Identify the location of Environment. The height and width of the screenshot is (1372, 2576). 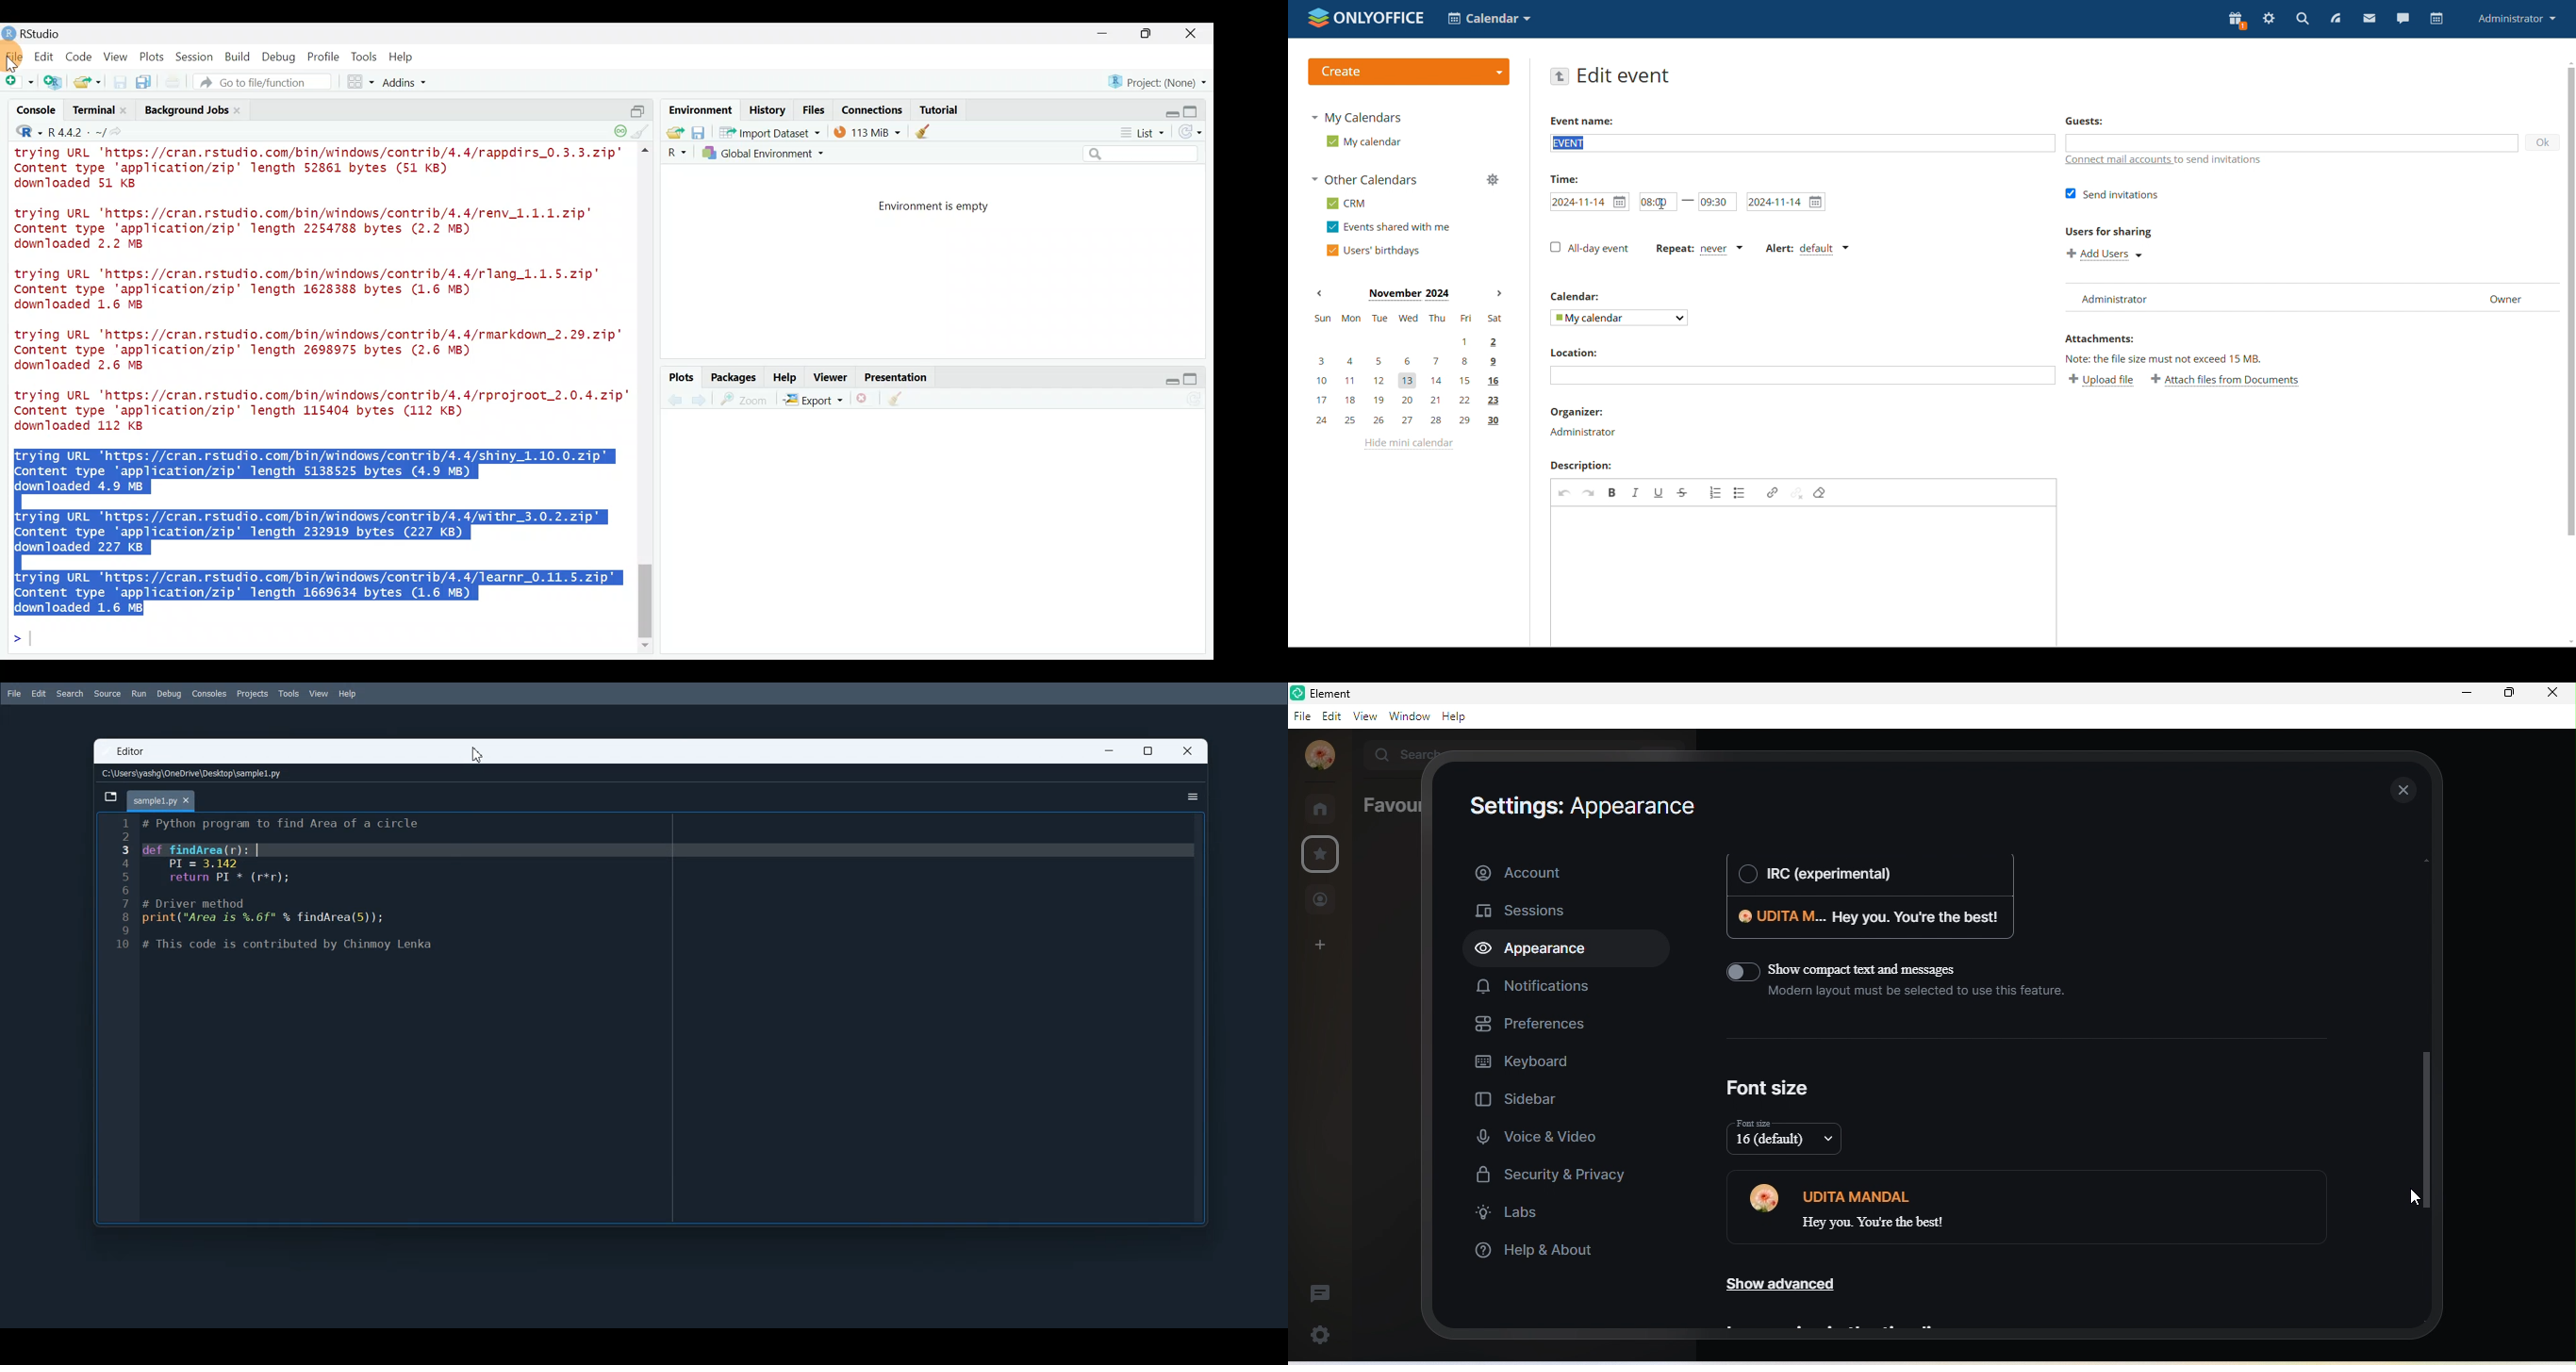
(698, 109).